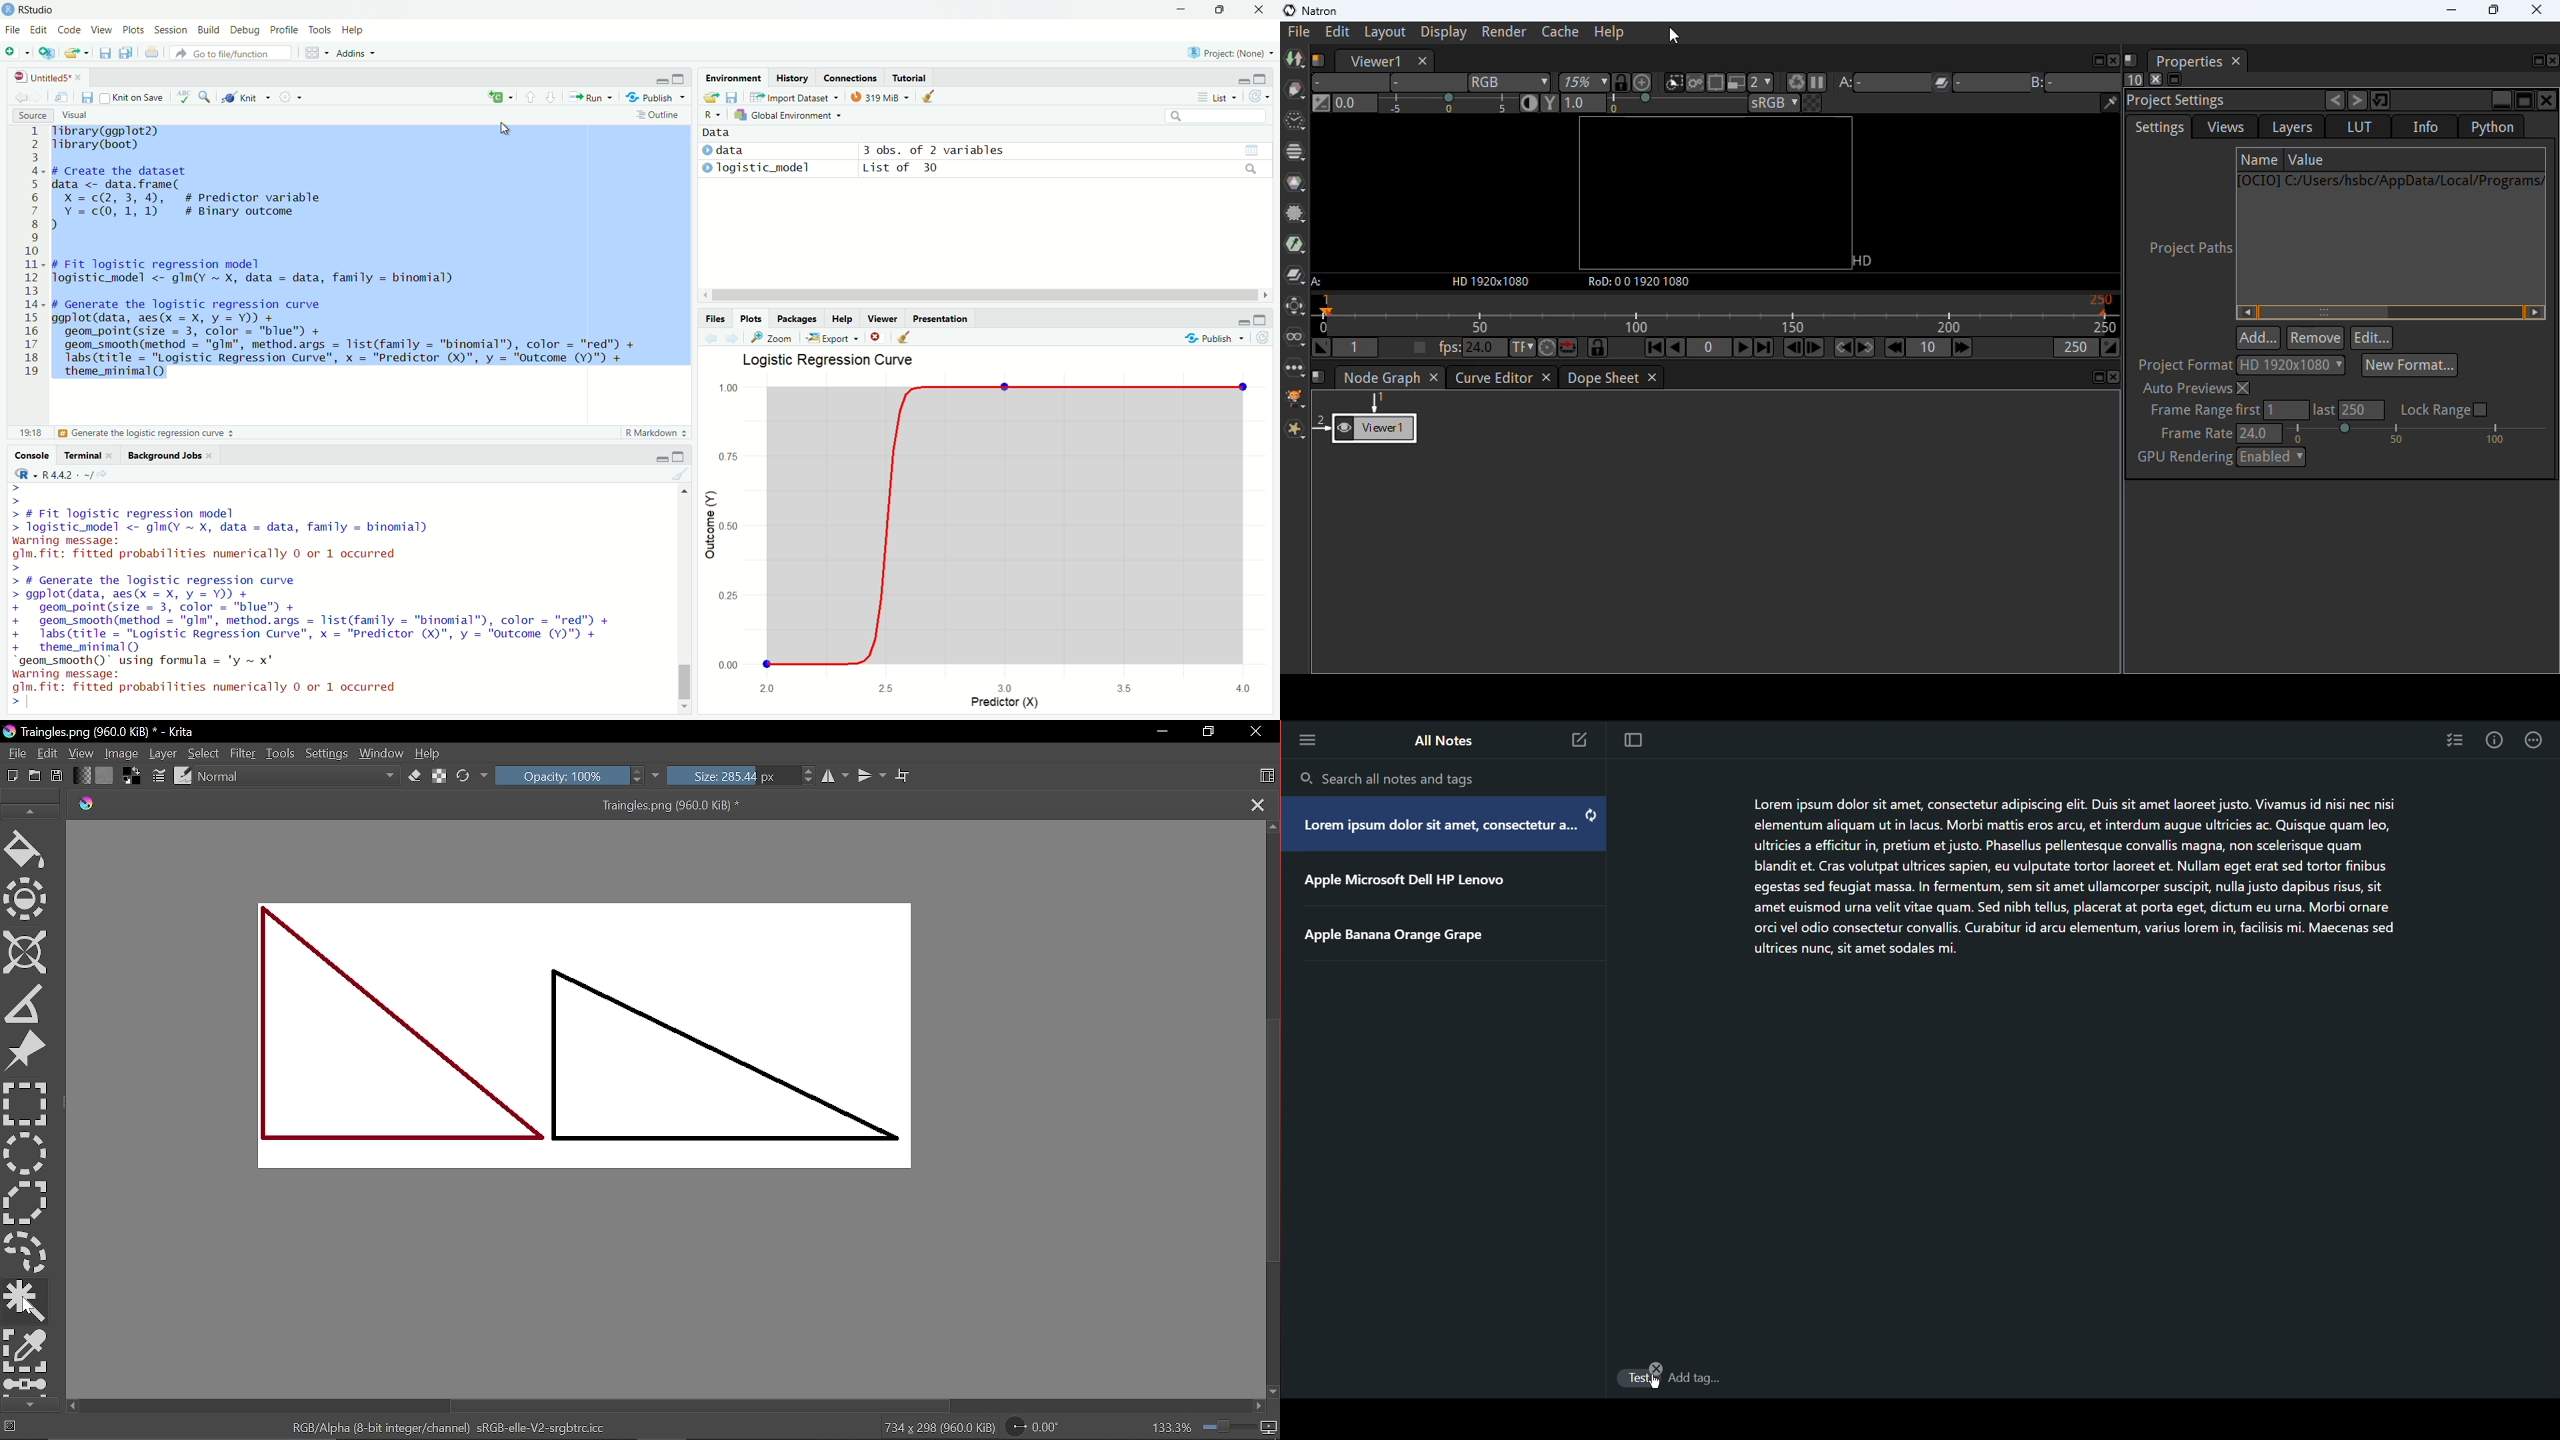 Image resolution: width=2576 pixels, height=1456 pixels. What do you see at coordinates (28, 255) in the screenshot?
I see `Line numbers` at bounding box center [28, 255].